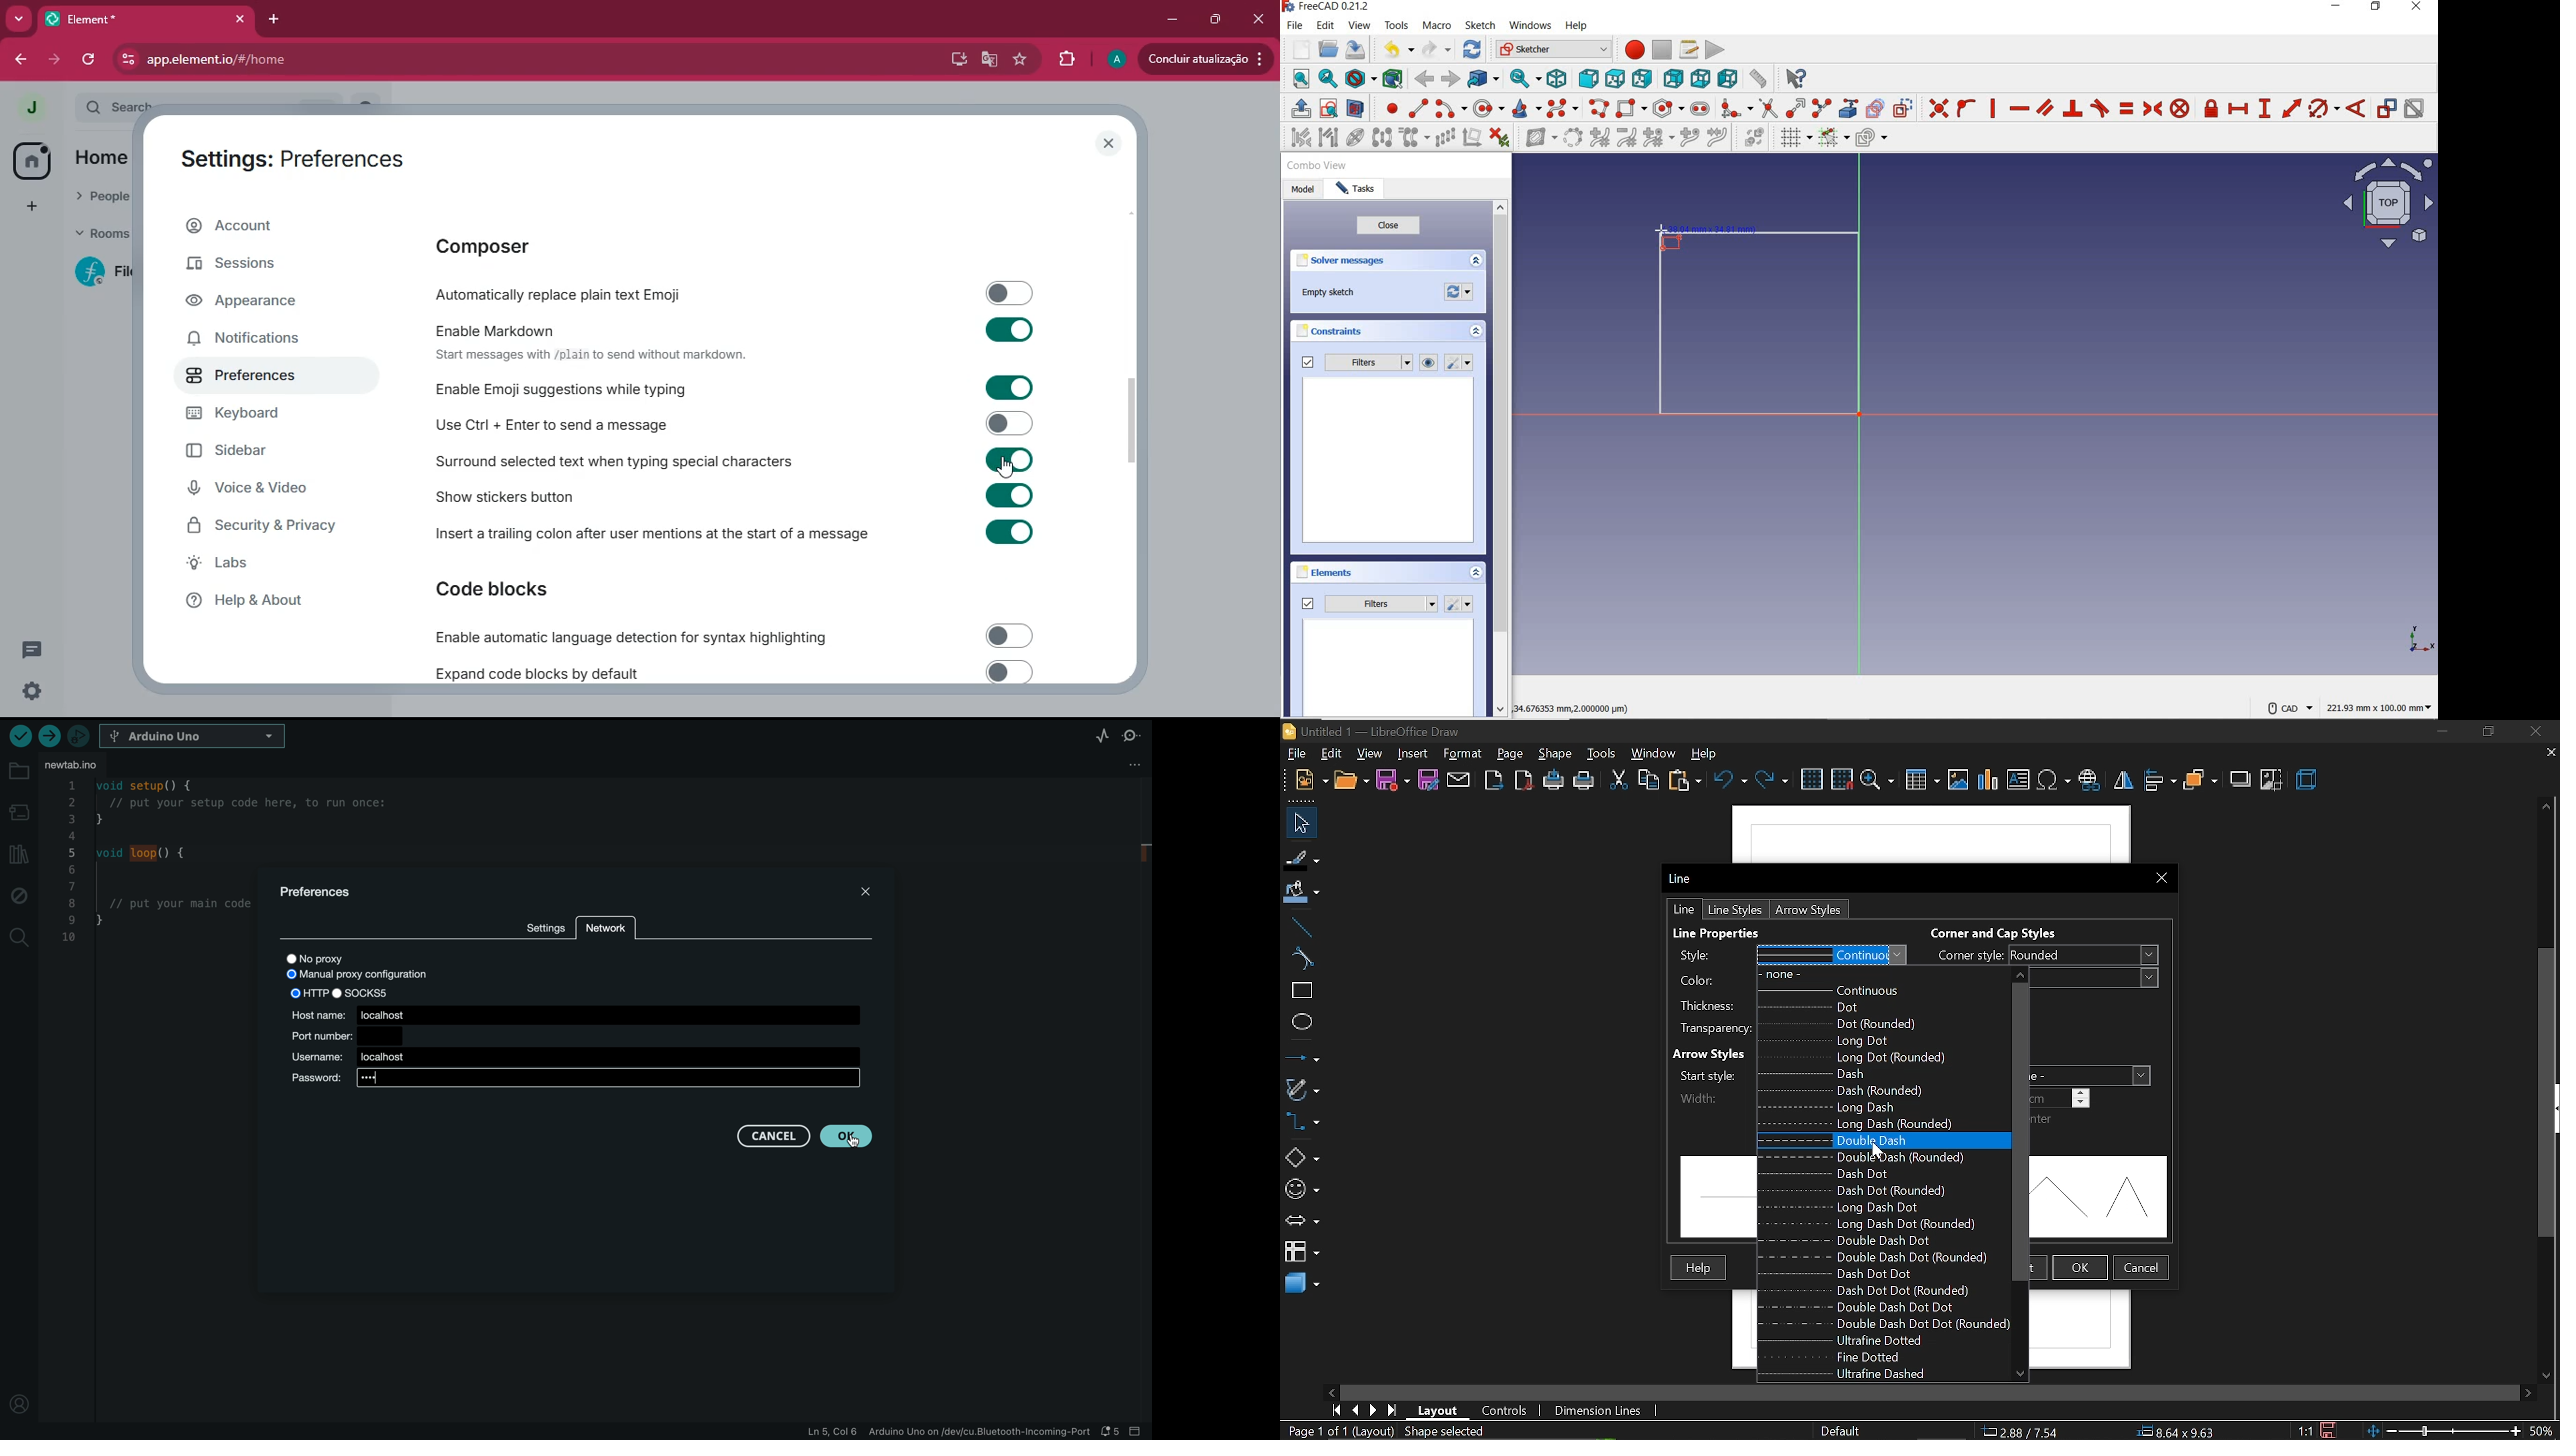  I want to click on Ultrafine dotted, so click(1889, 1340).